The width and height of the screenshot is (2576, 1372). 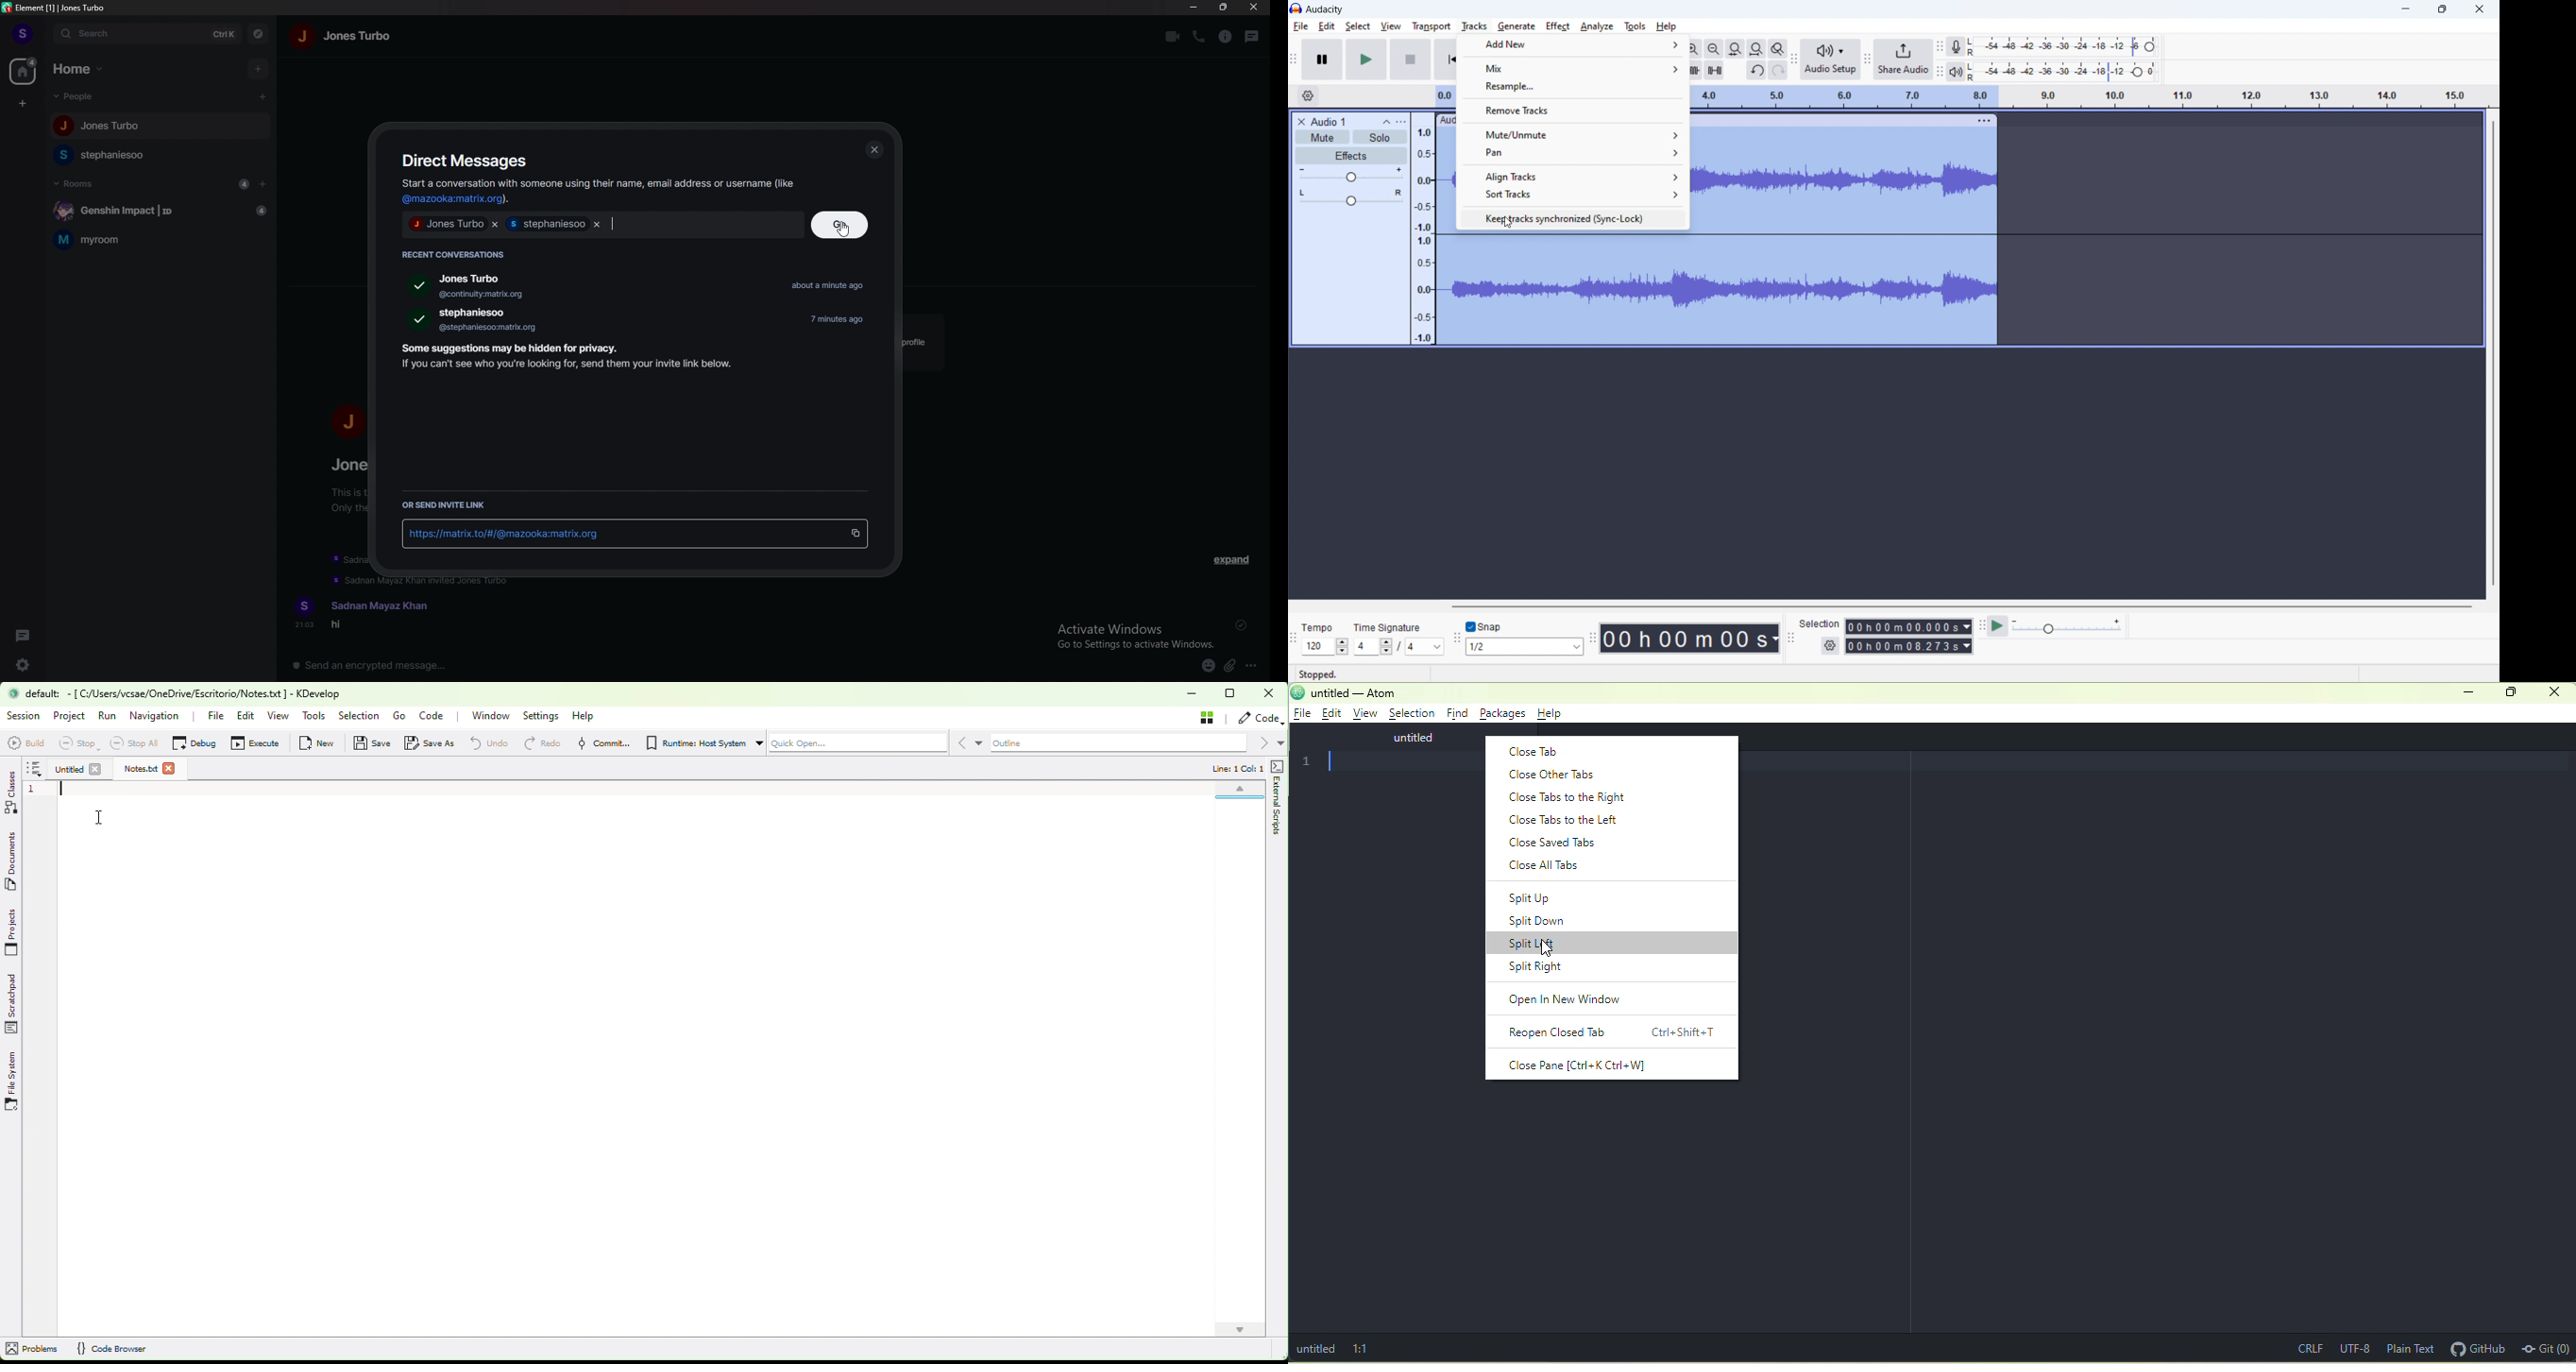 I want to click on close, so click(x=876, y=150).